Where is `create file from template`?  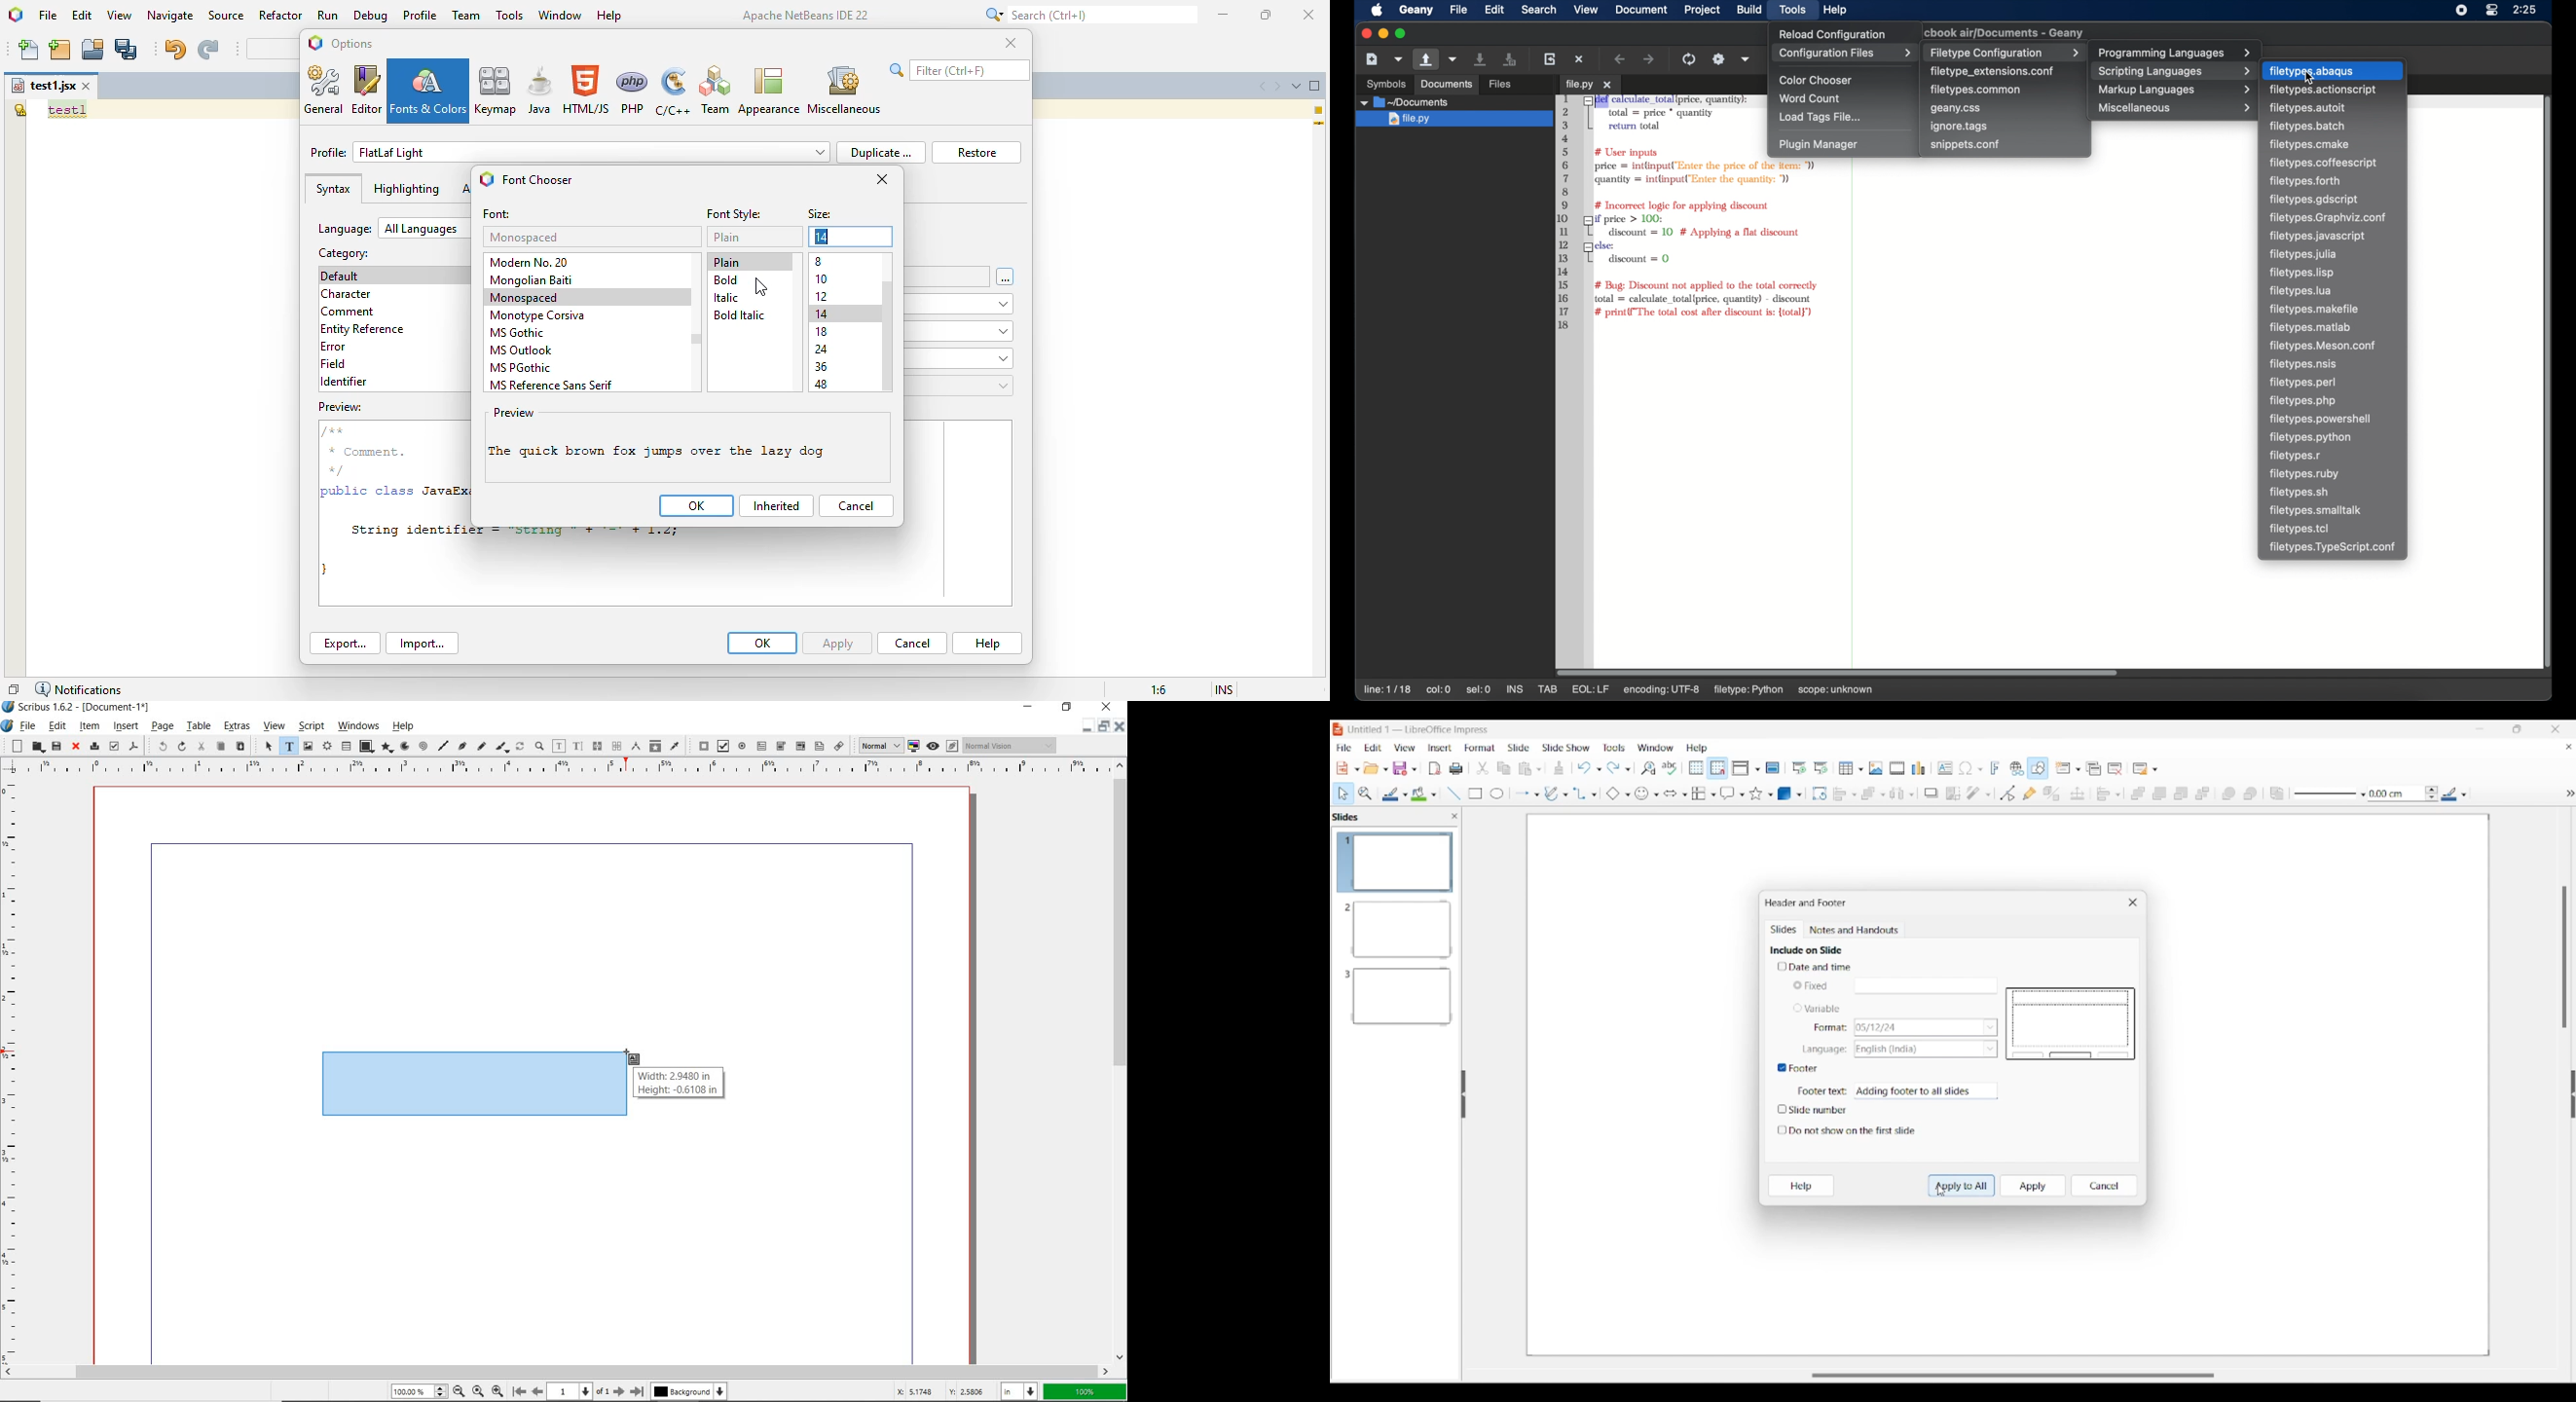
create file from template is located at coordinates (1399, 59).